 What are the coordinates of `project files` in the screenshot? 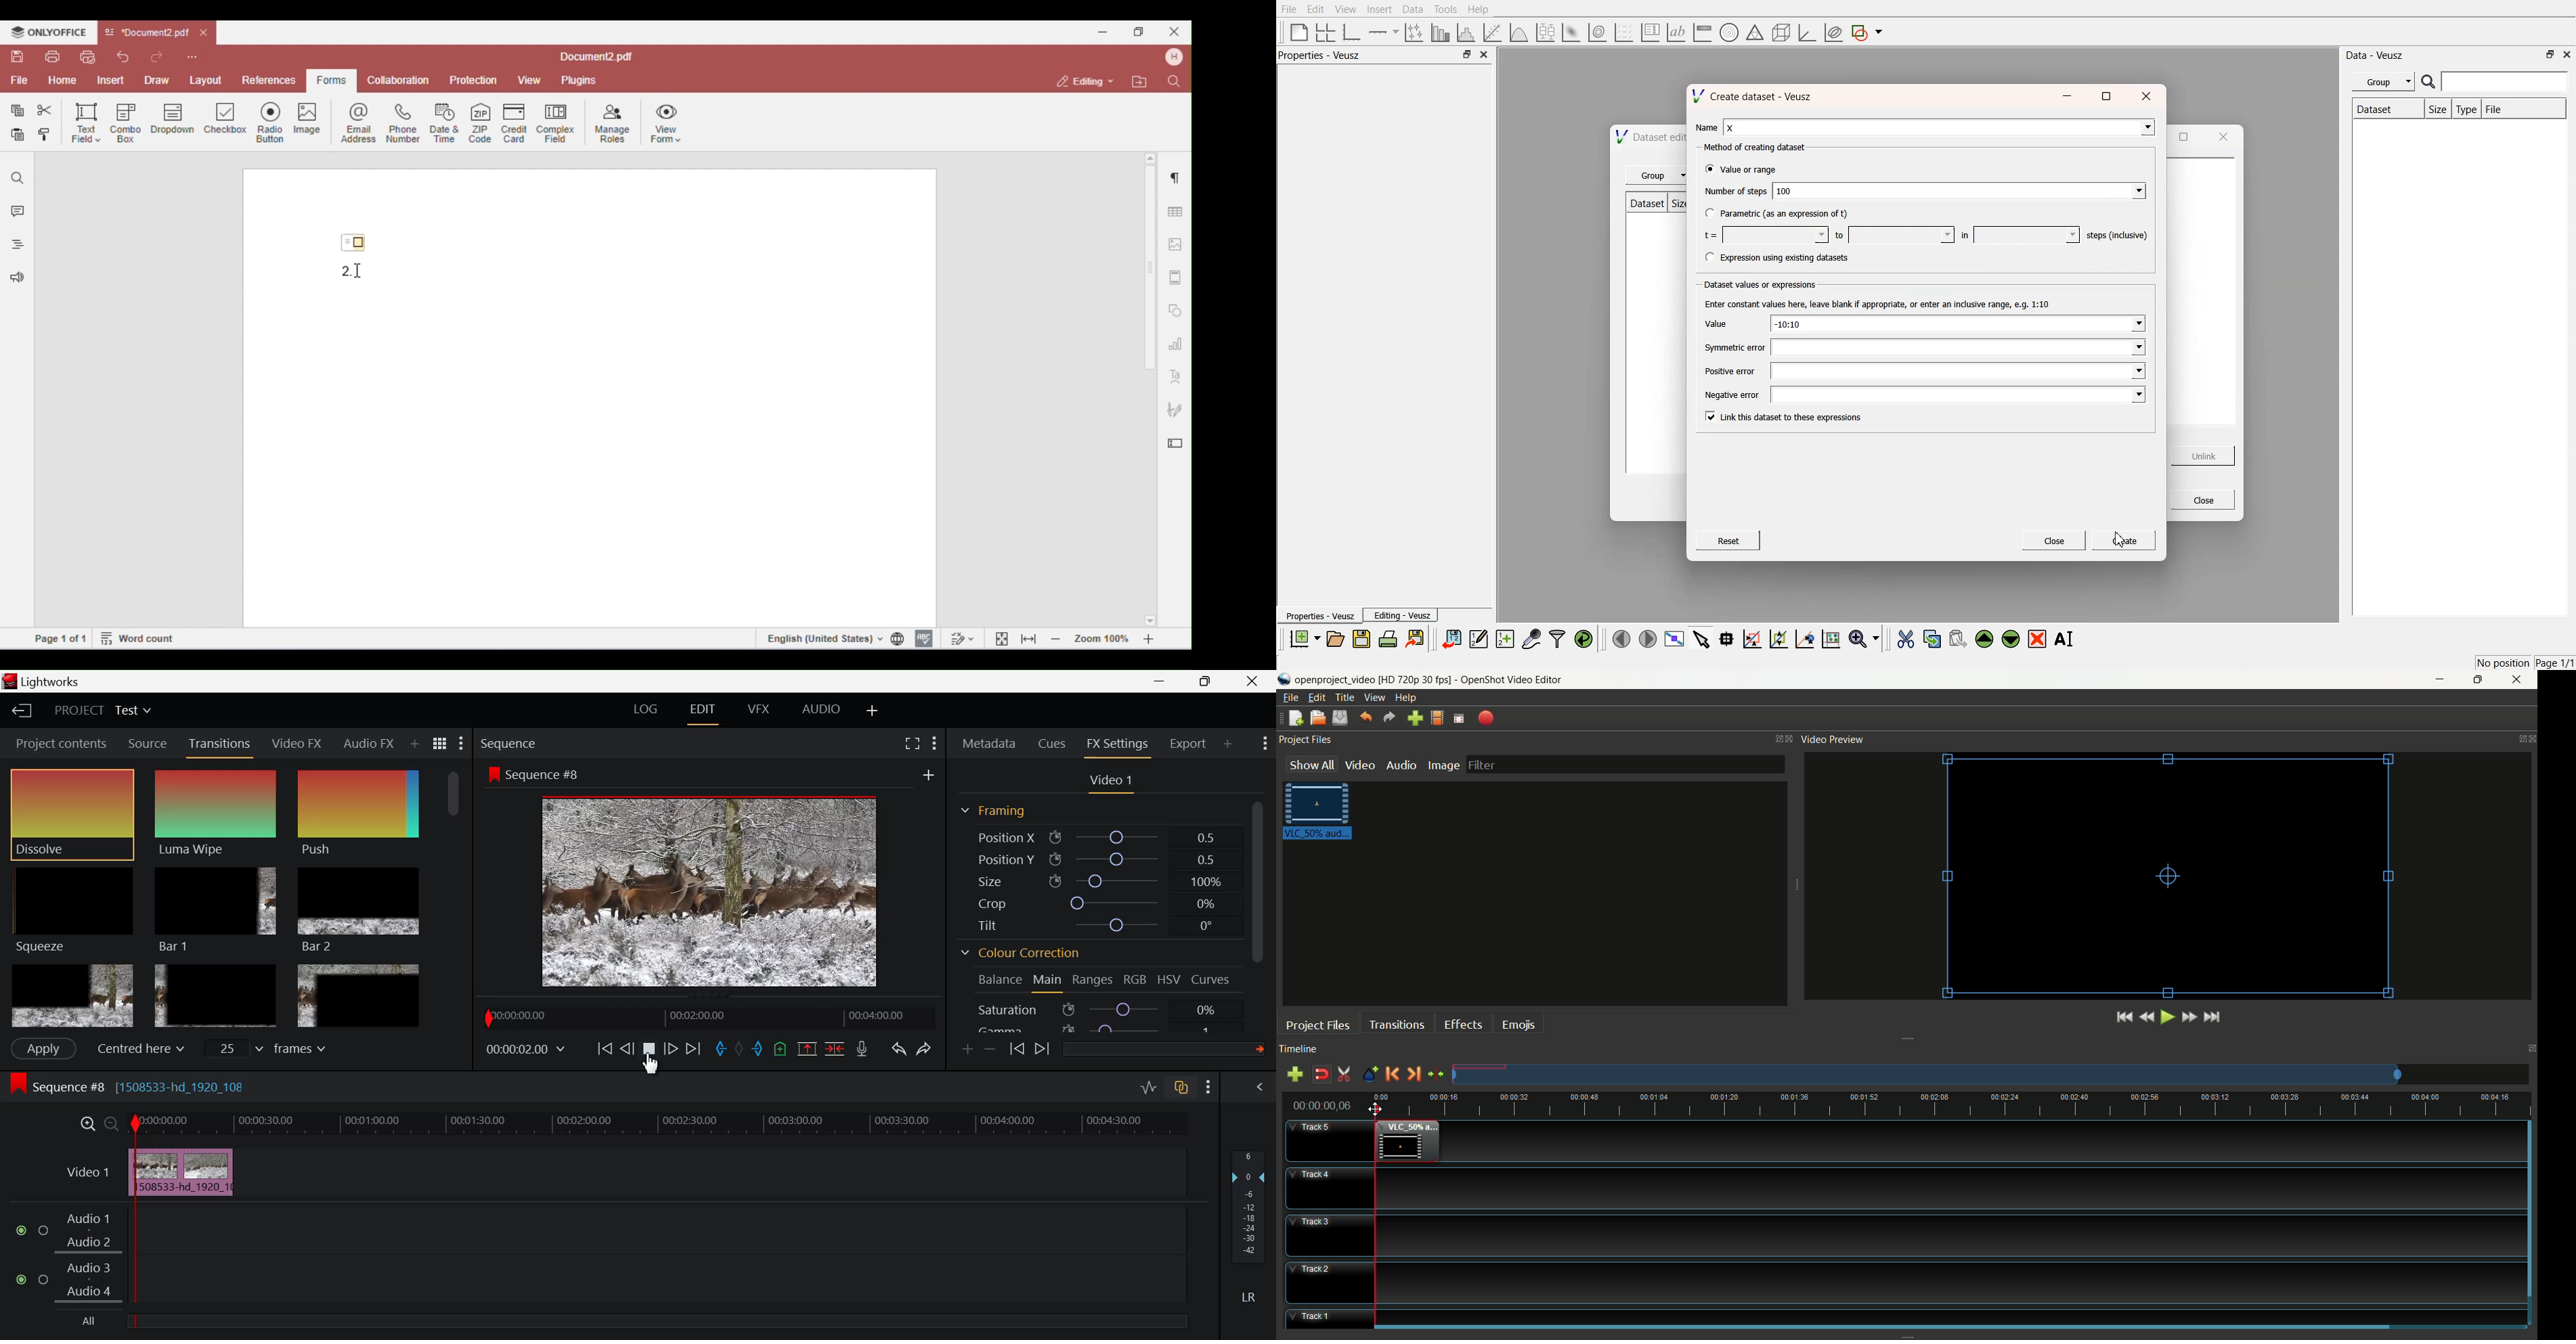 It's located at (1319, 1025).